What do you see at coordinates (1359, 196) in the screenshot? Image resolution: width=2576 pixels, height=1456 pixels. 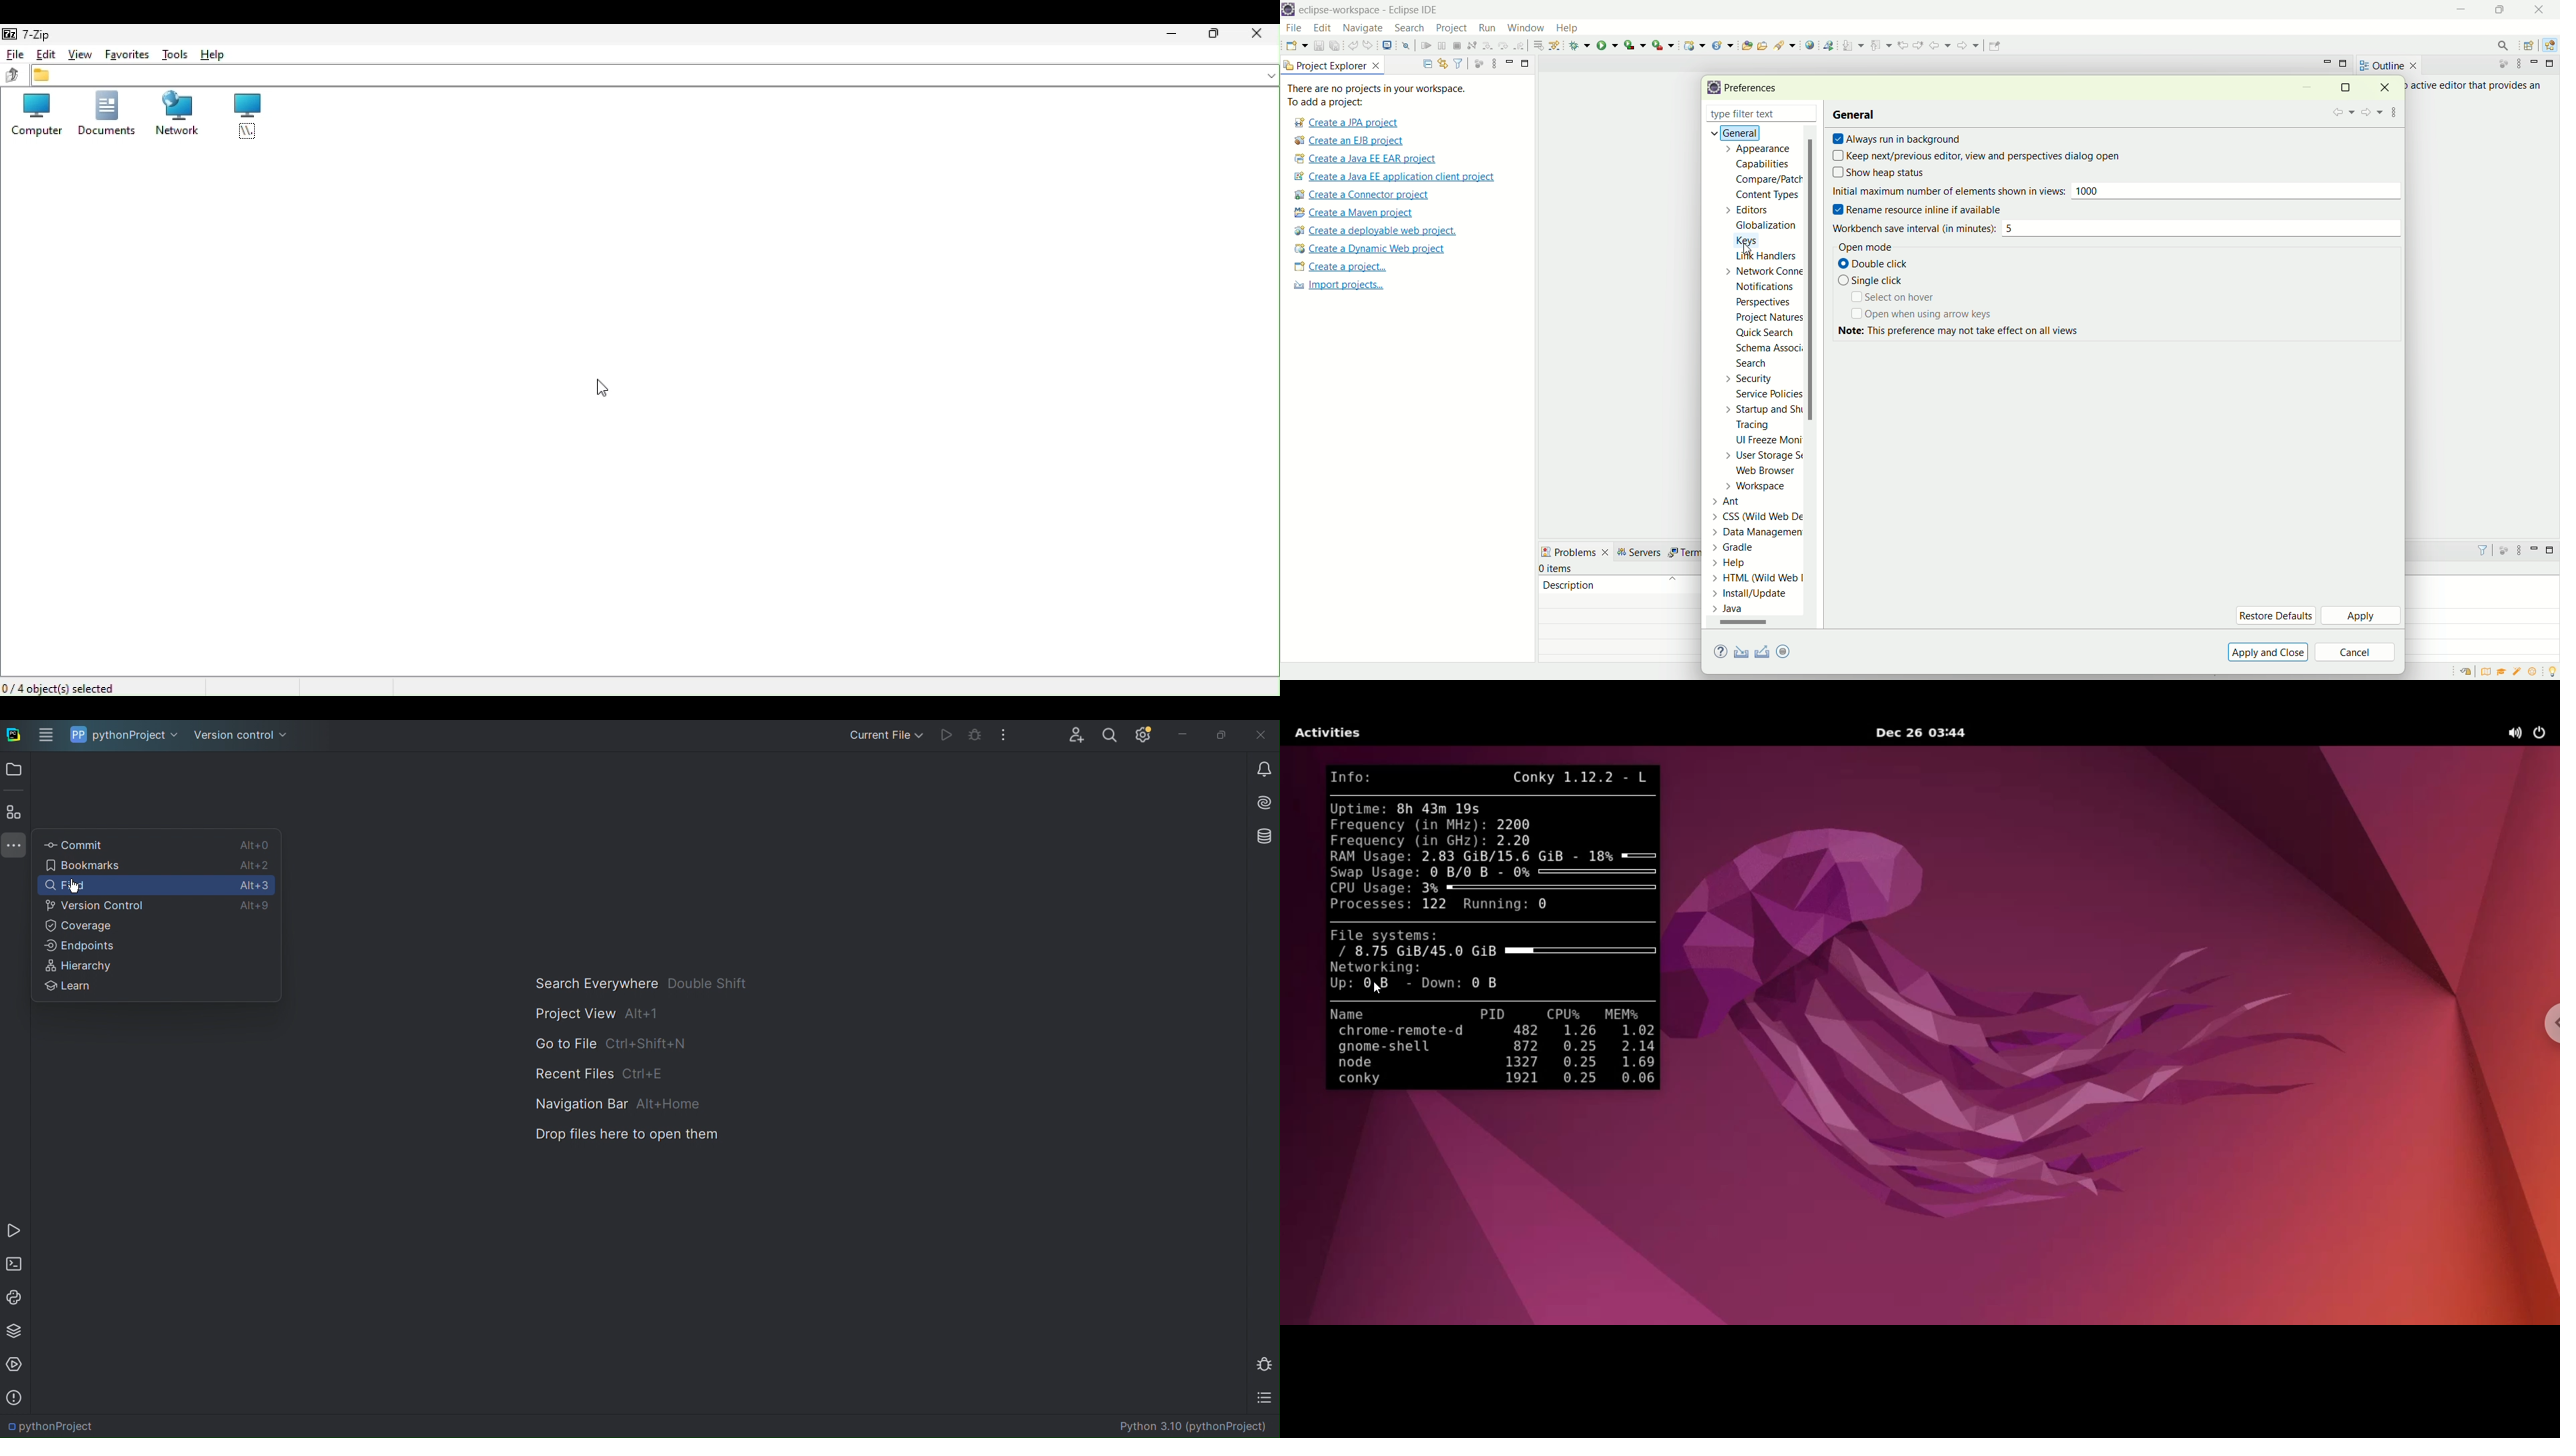 I see `create a connector project` at bounding box center [1359, 196].